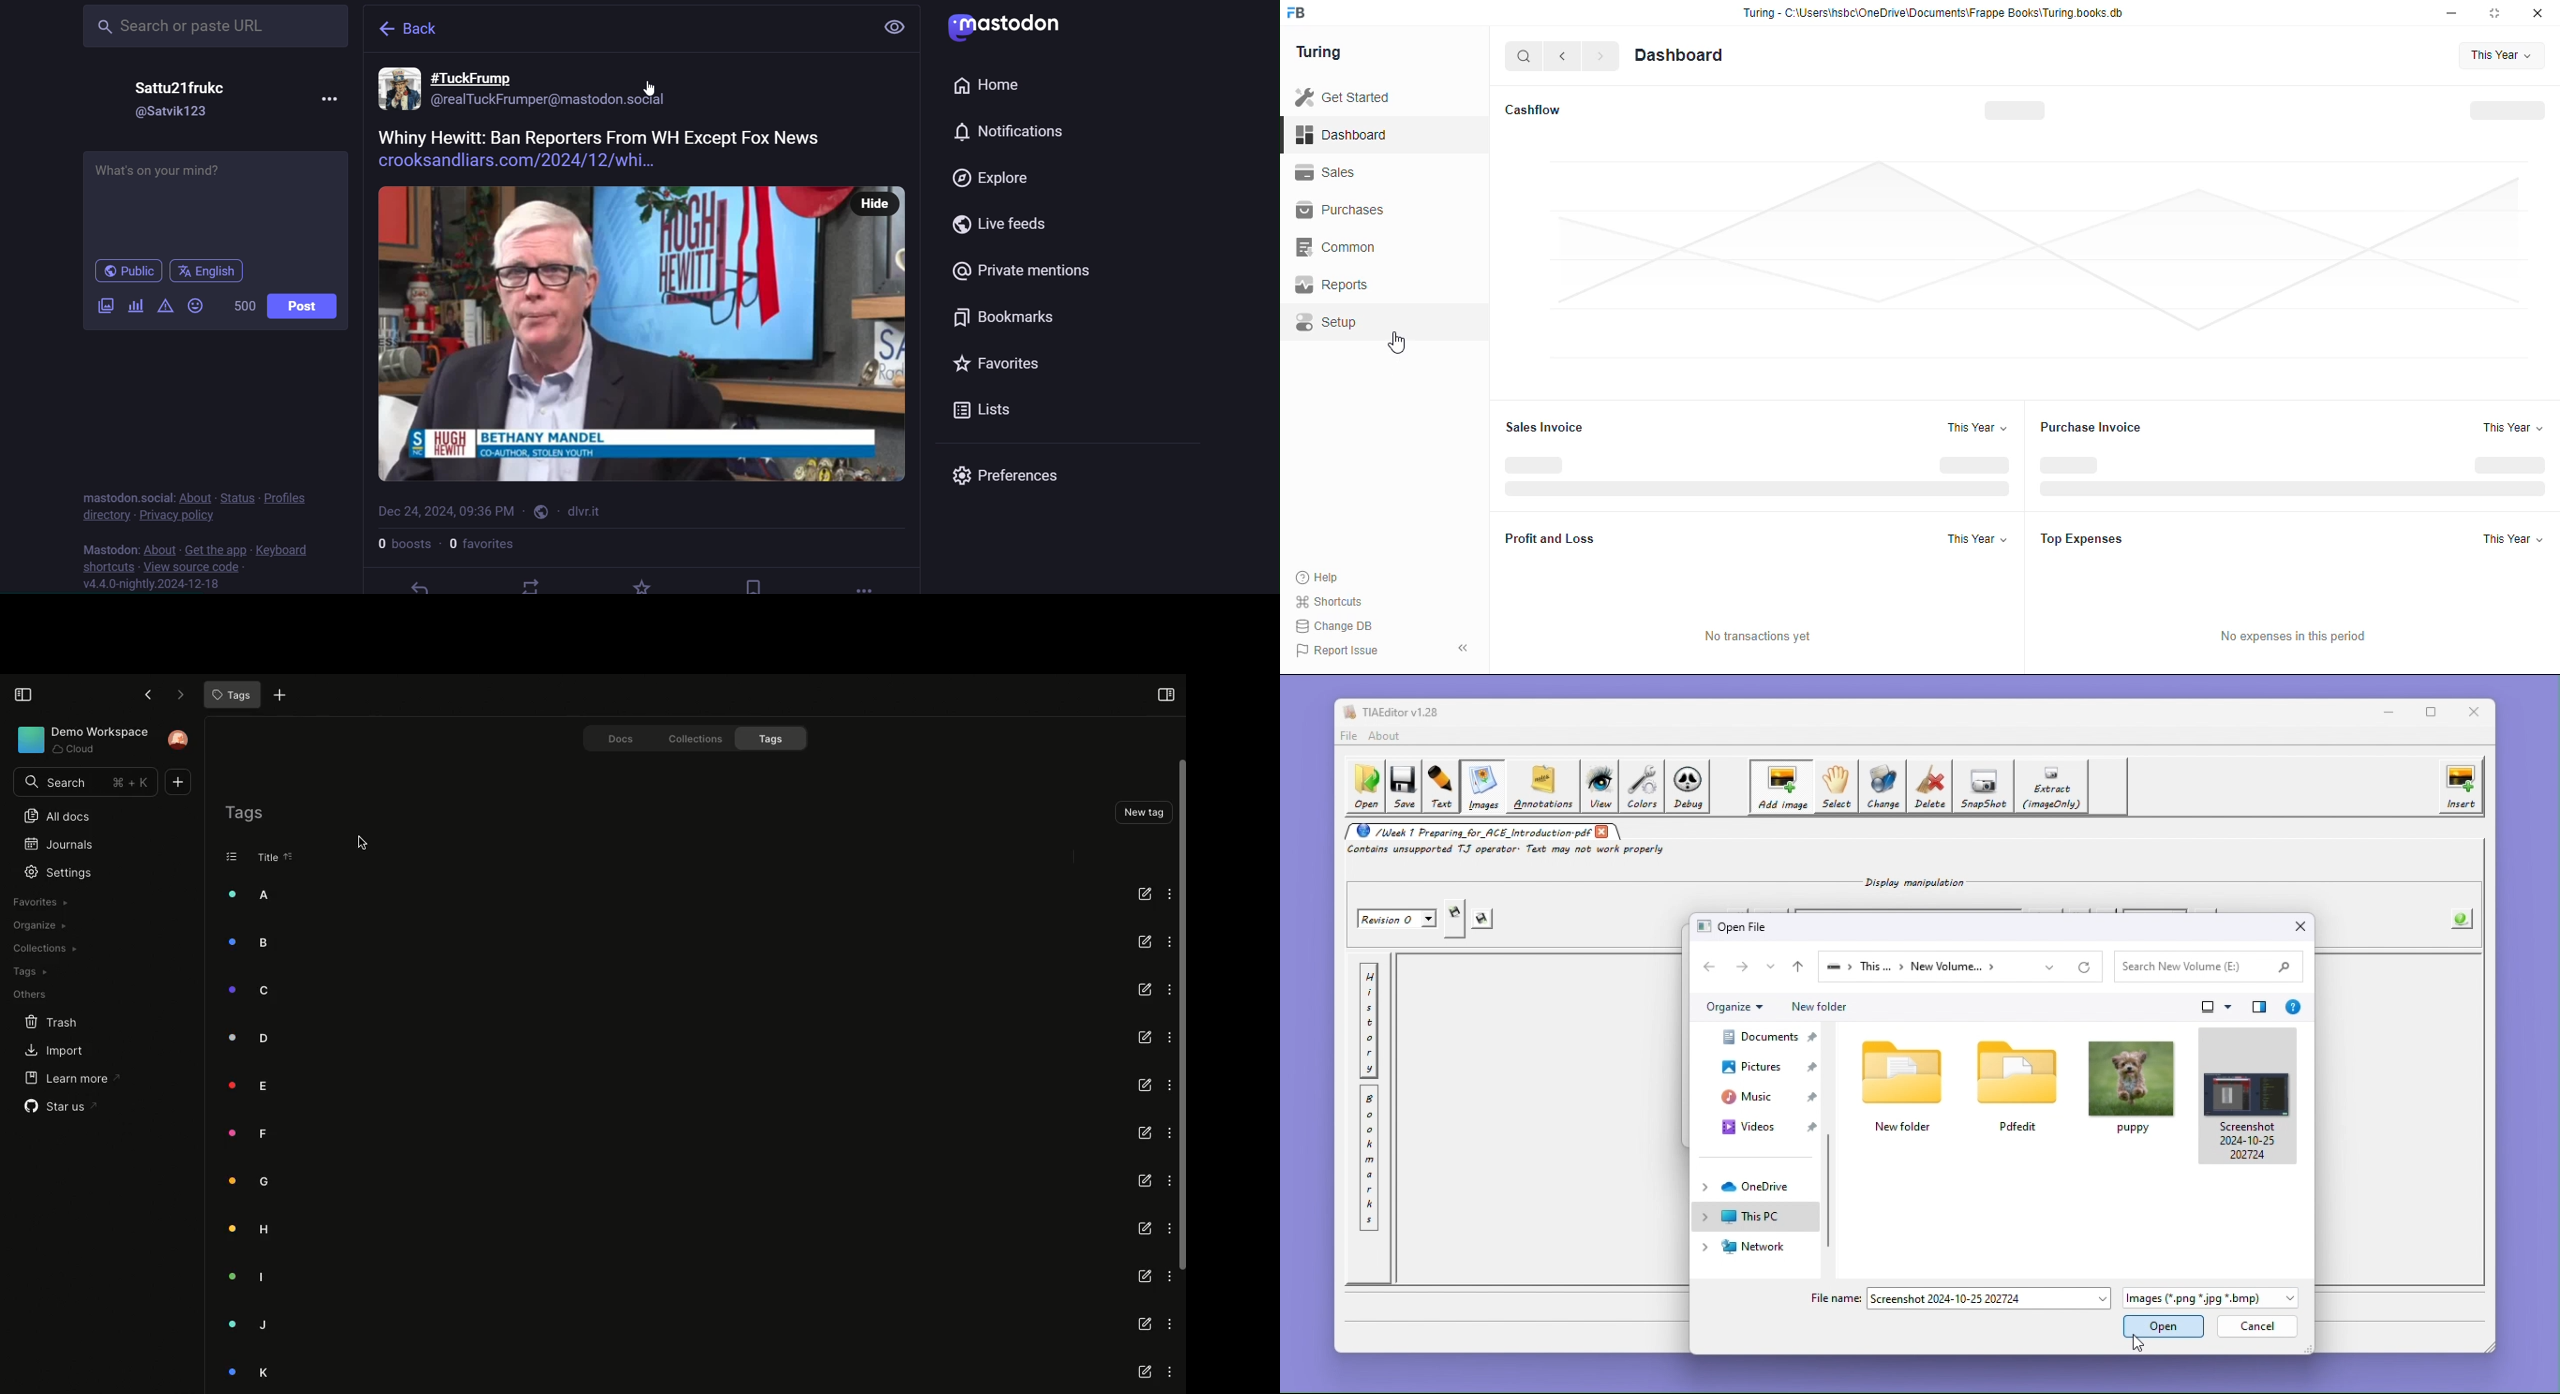 Image resolution: width=2576 pixels, height=1400 pixels. What do you see at coordinates (193, 497) in the screenshot?
I see `about` at bounding box center [193, 497].